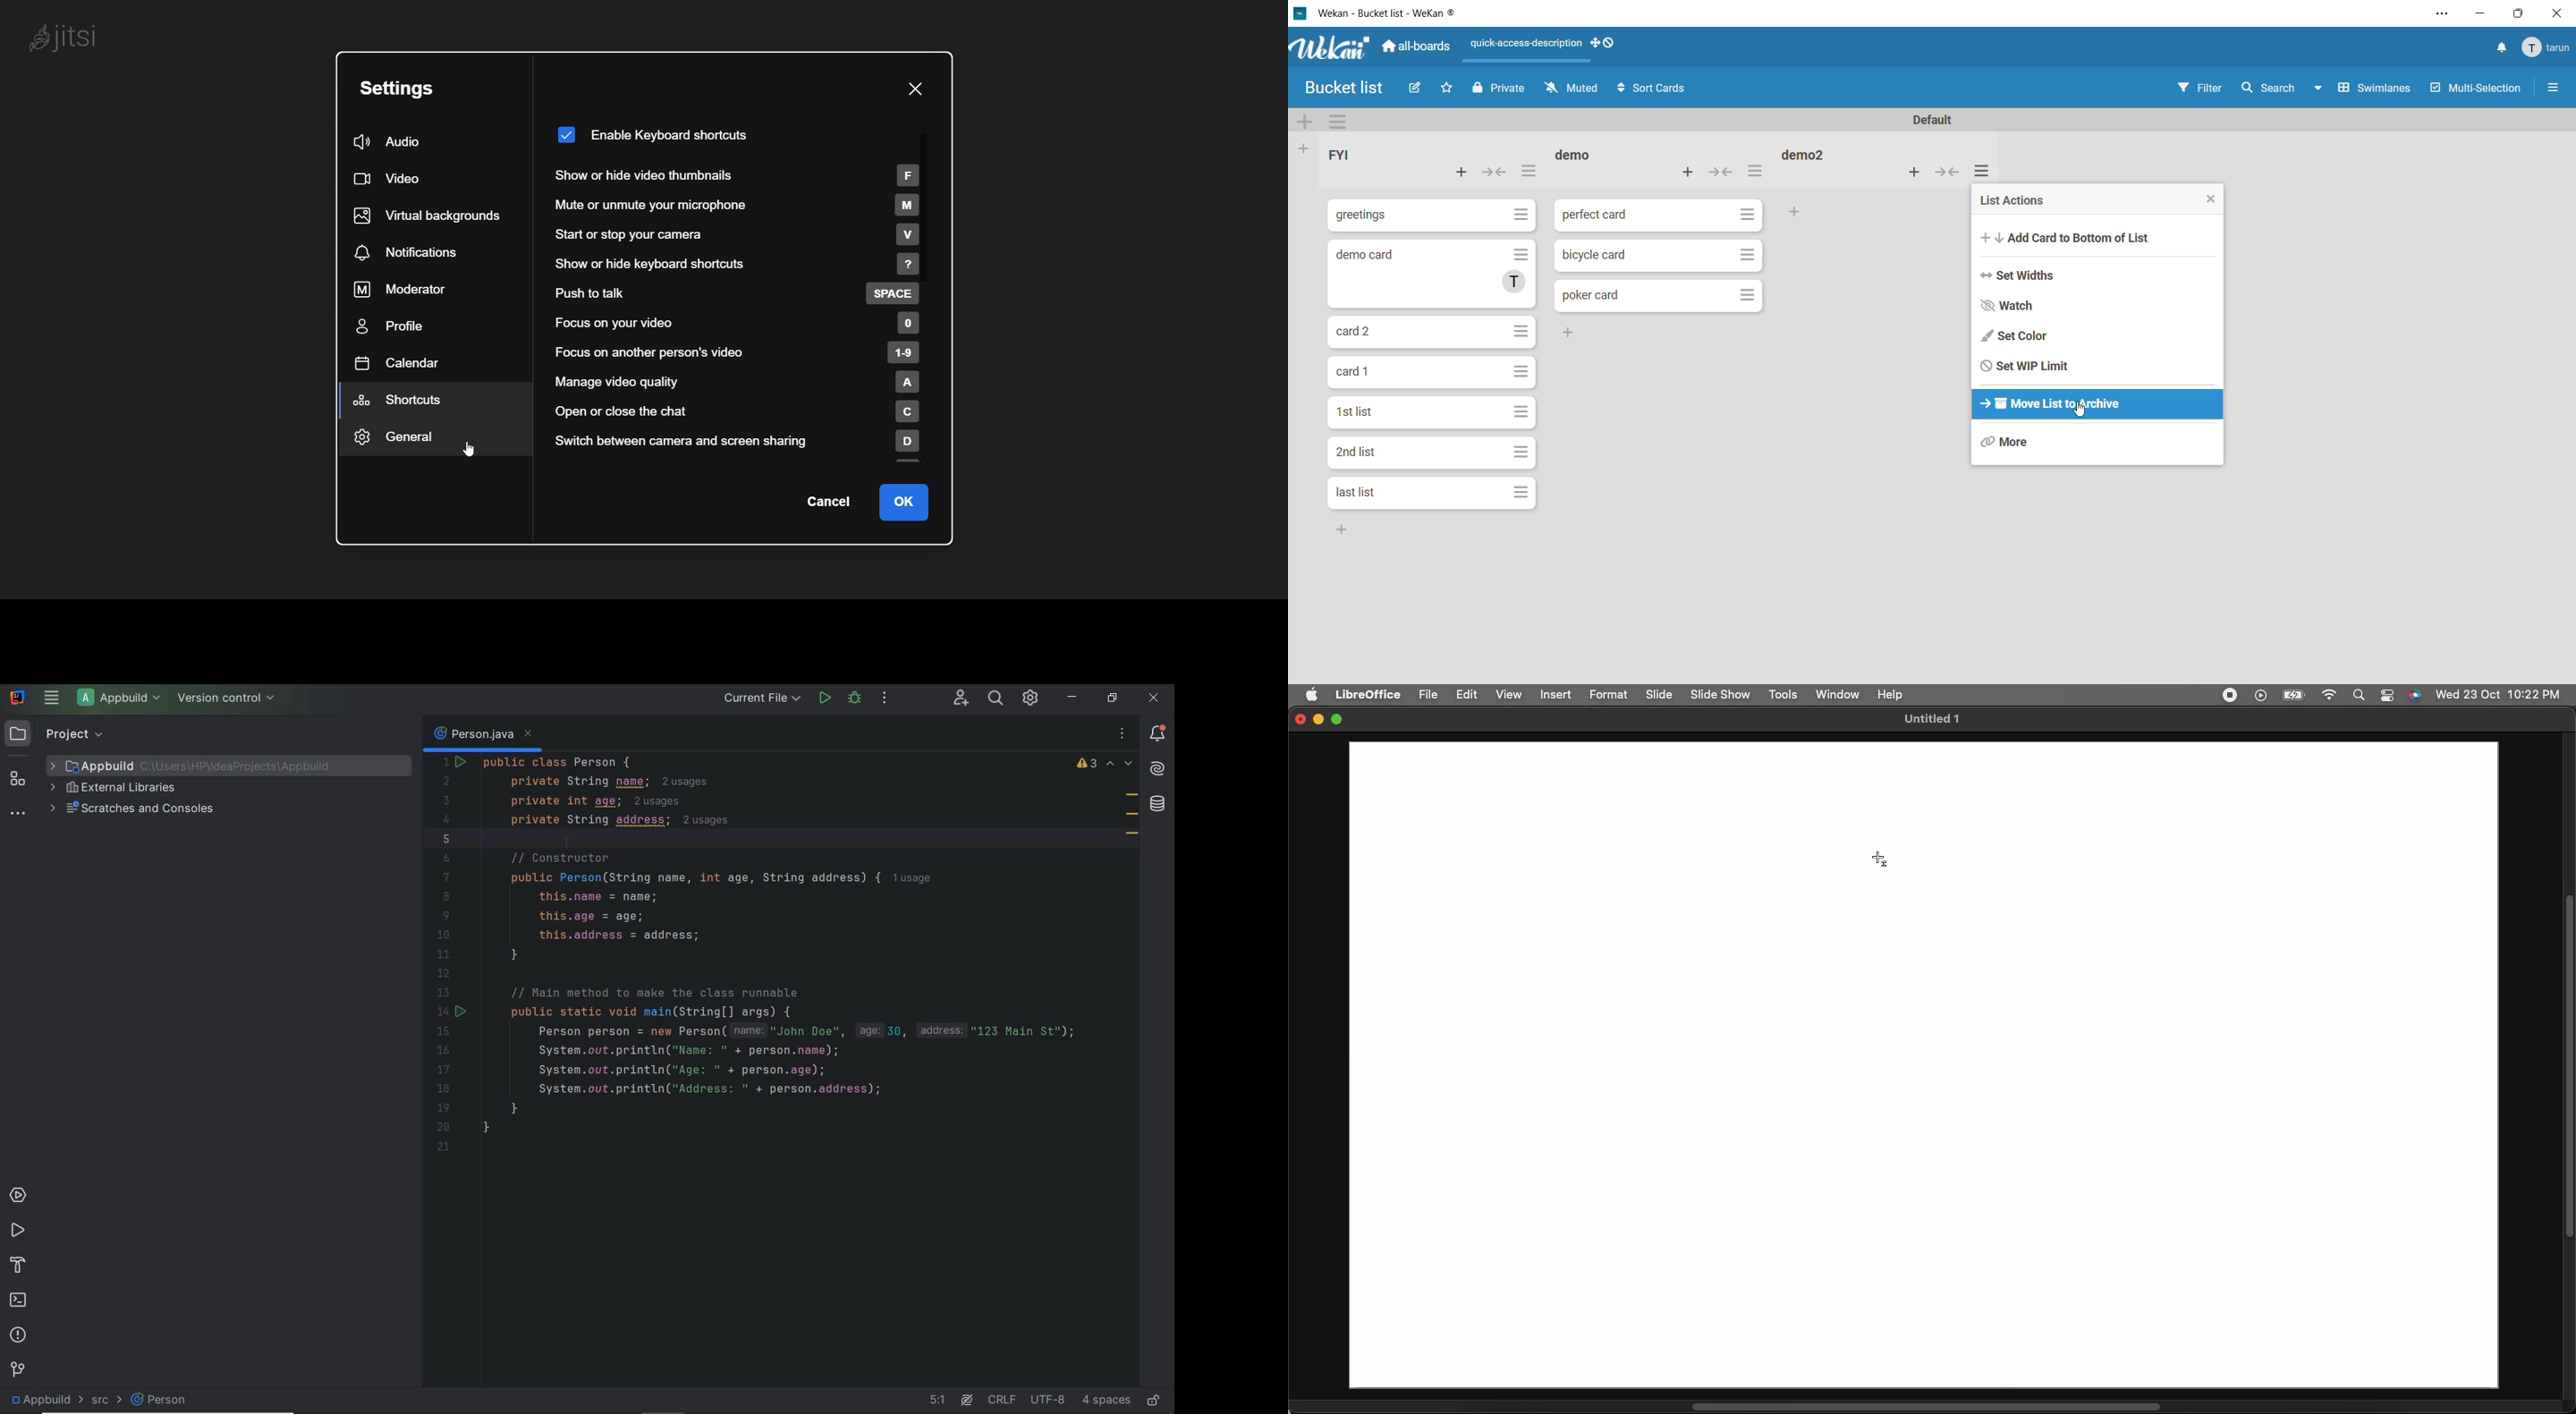 The height and width of the screenshot is (1428, 2576). Describe the element at coordinates (2017, 305) in the screenshot. I see `watch` at that location.